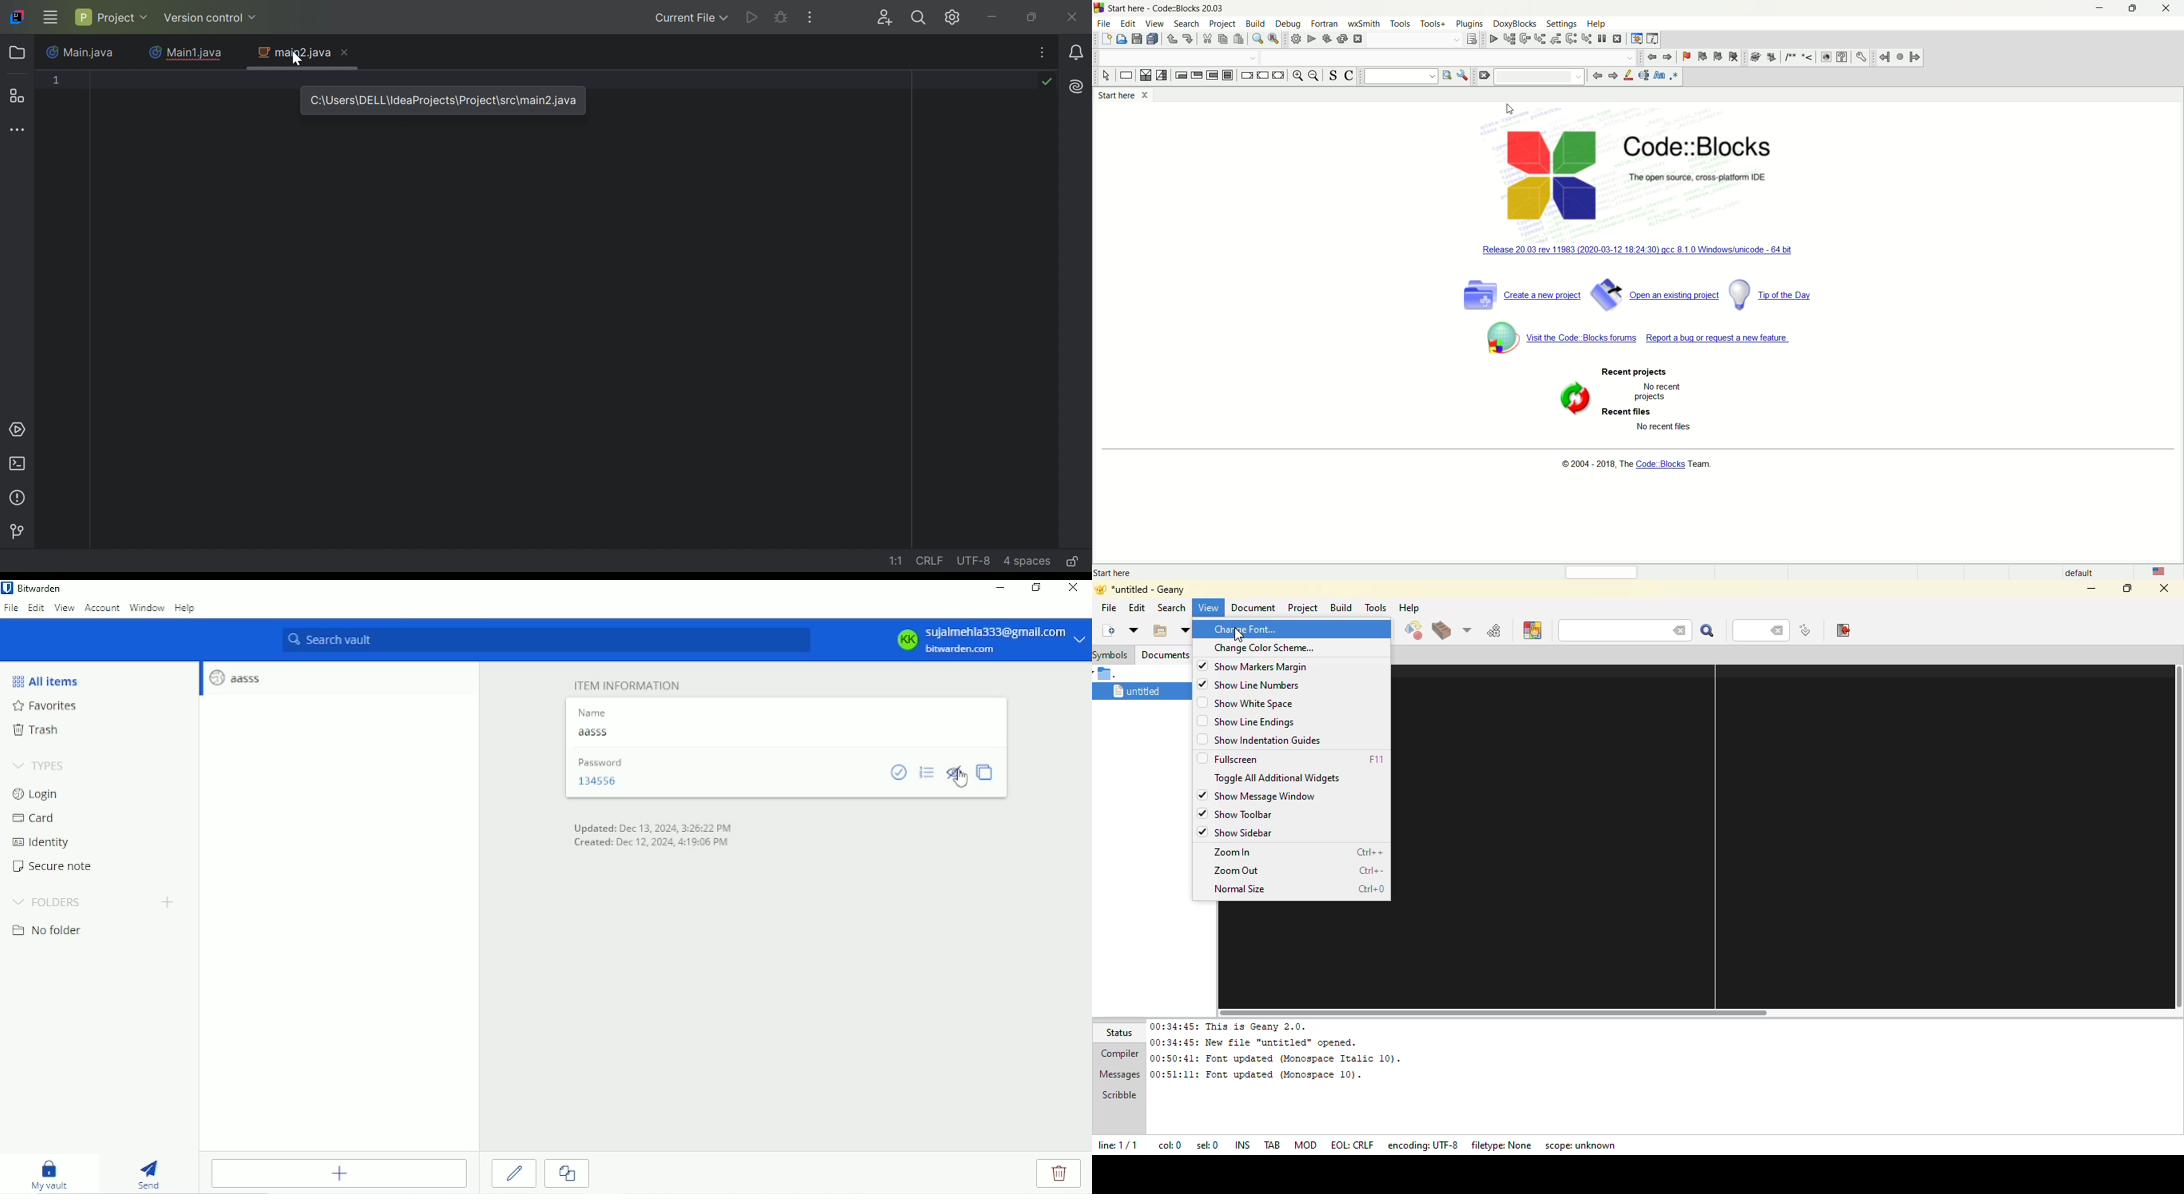  What do you see at coordinates (901, 773) in the screenshot?
I see `Check if password has been exposed` at bounding box center [901, 773].